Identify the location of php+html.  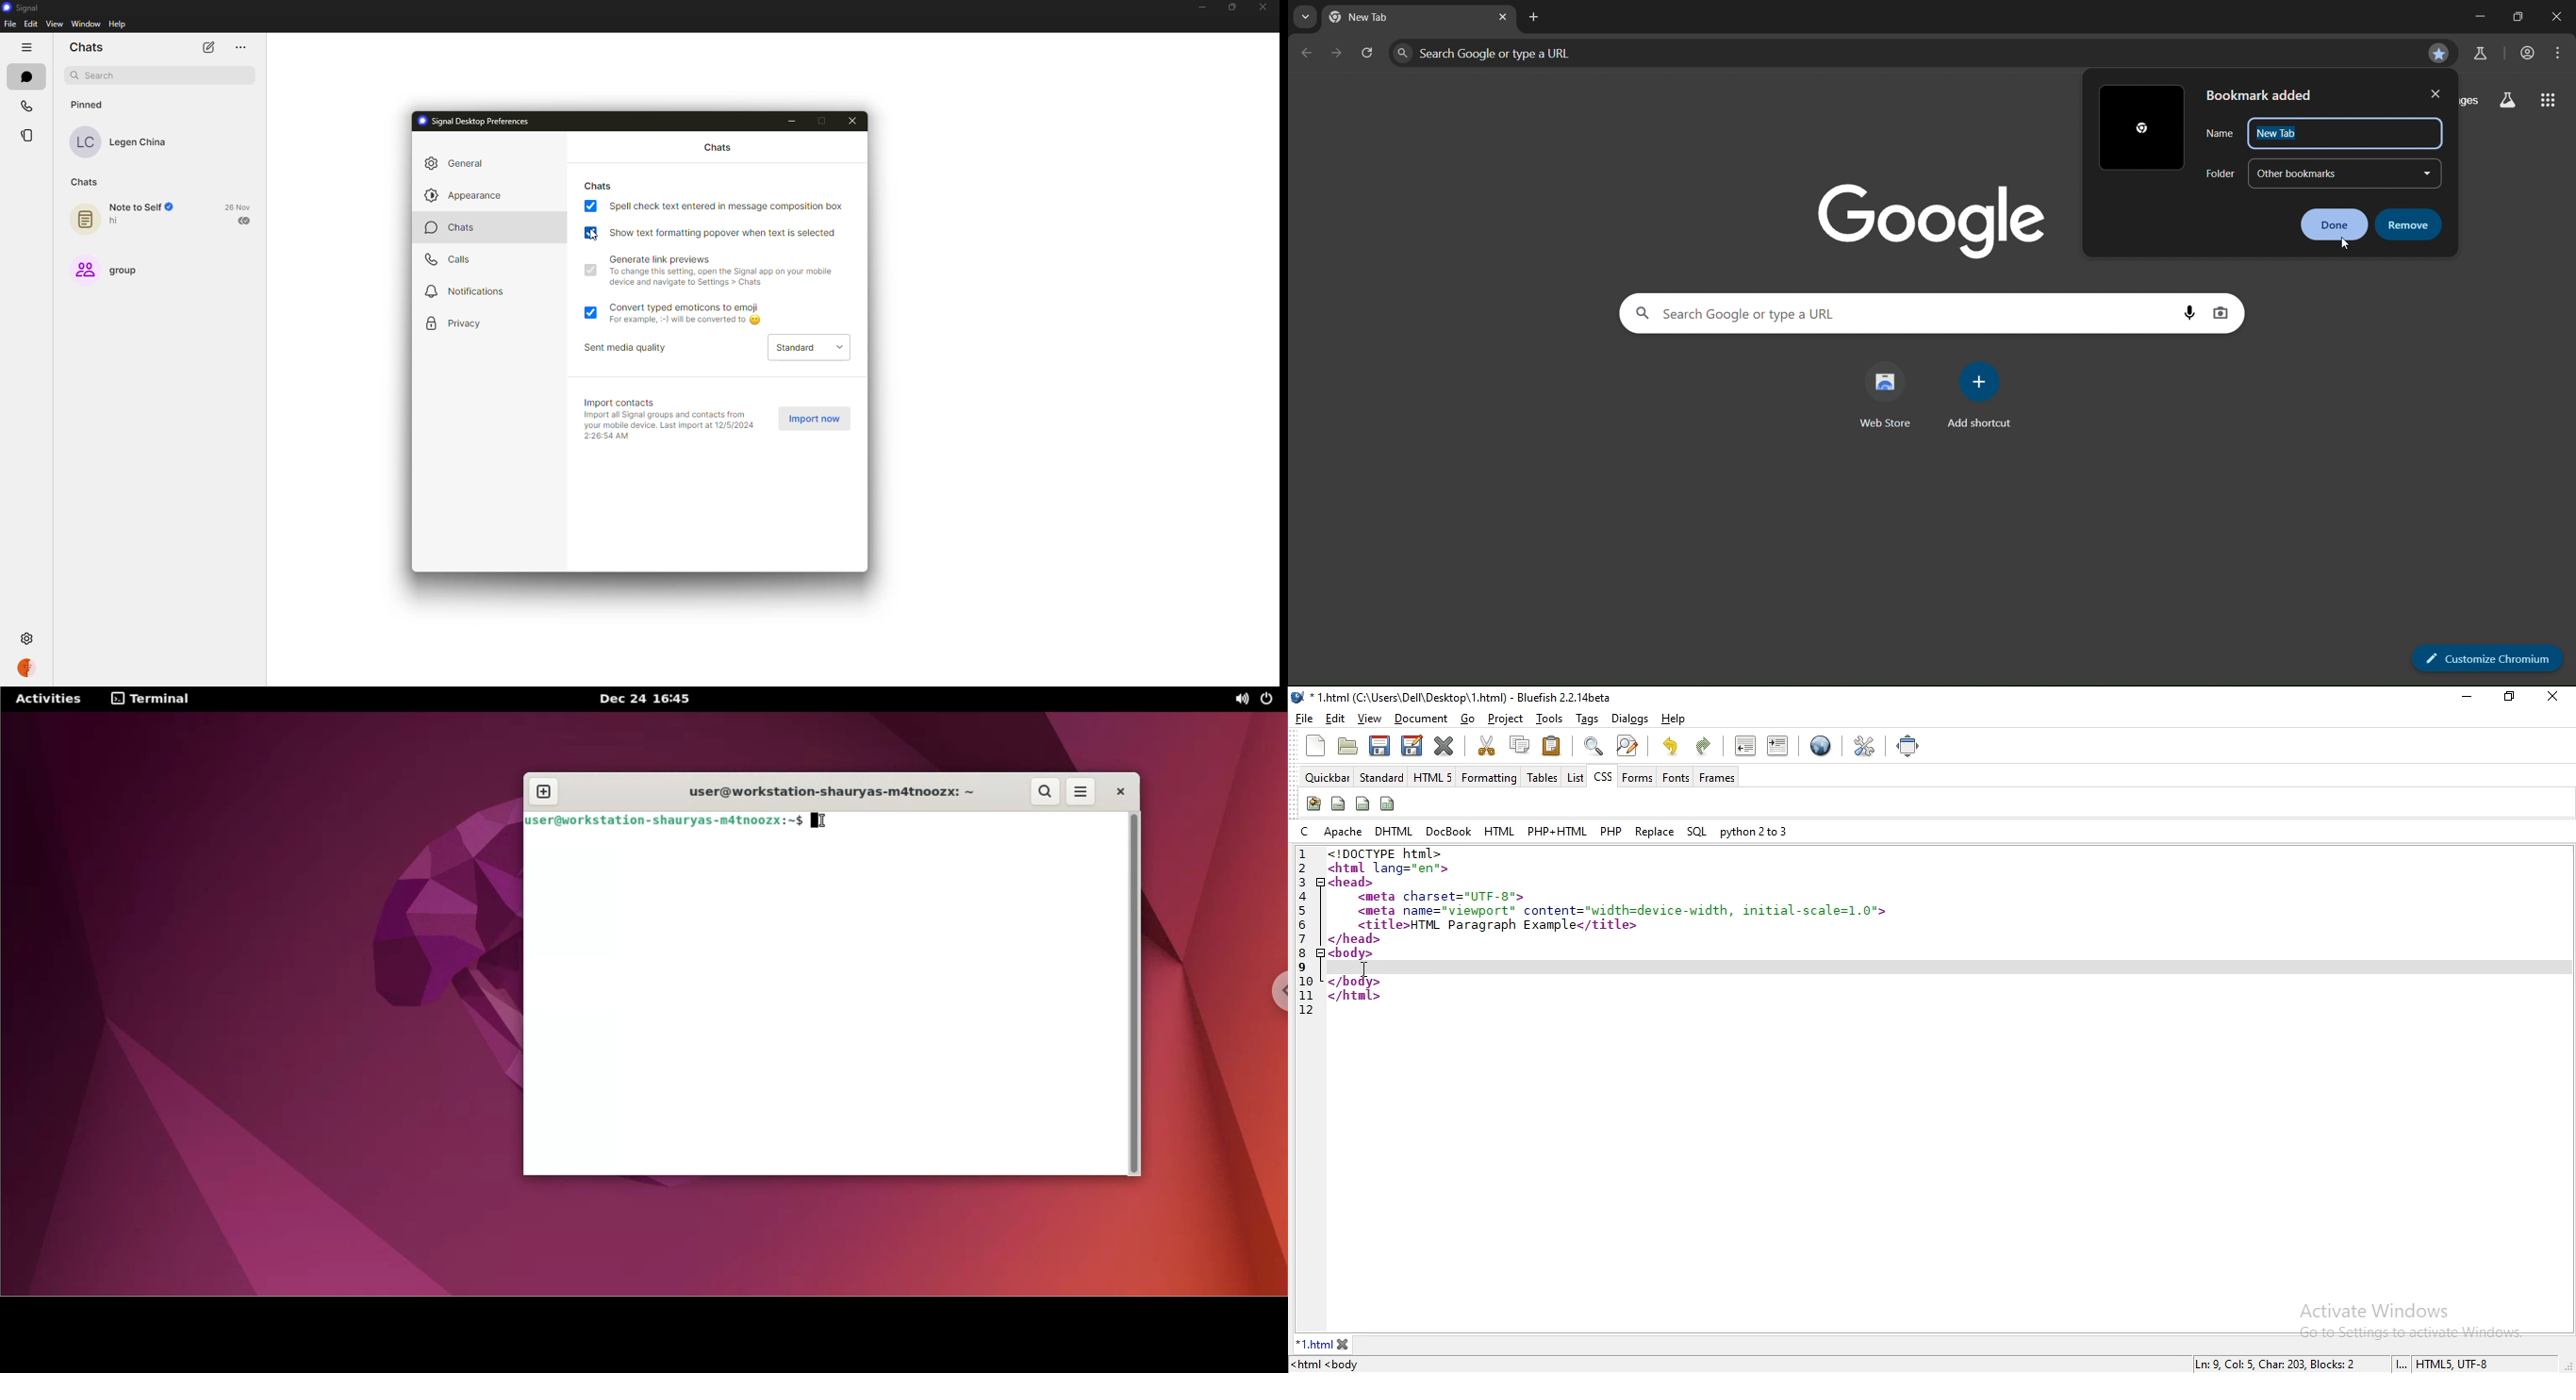
(1556, 830).